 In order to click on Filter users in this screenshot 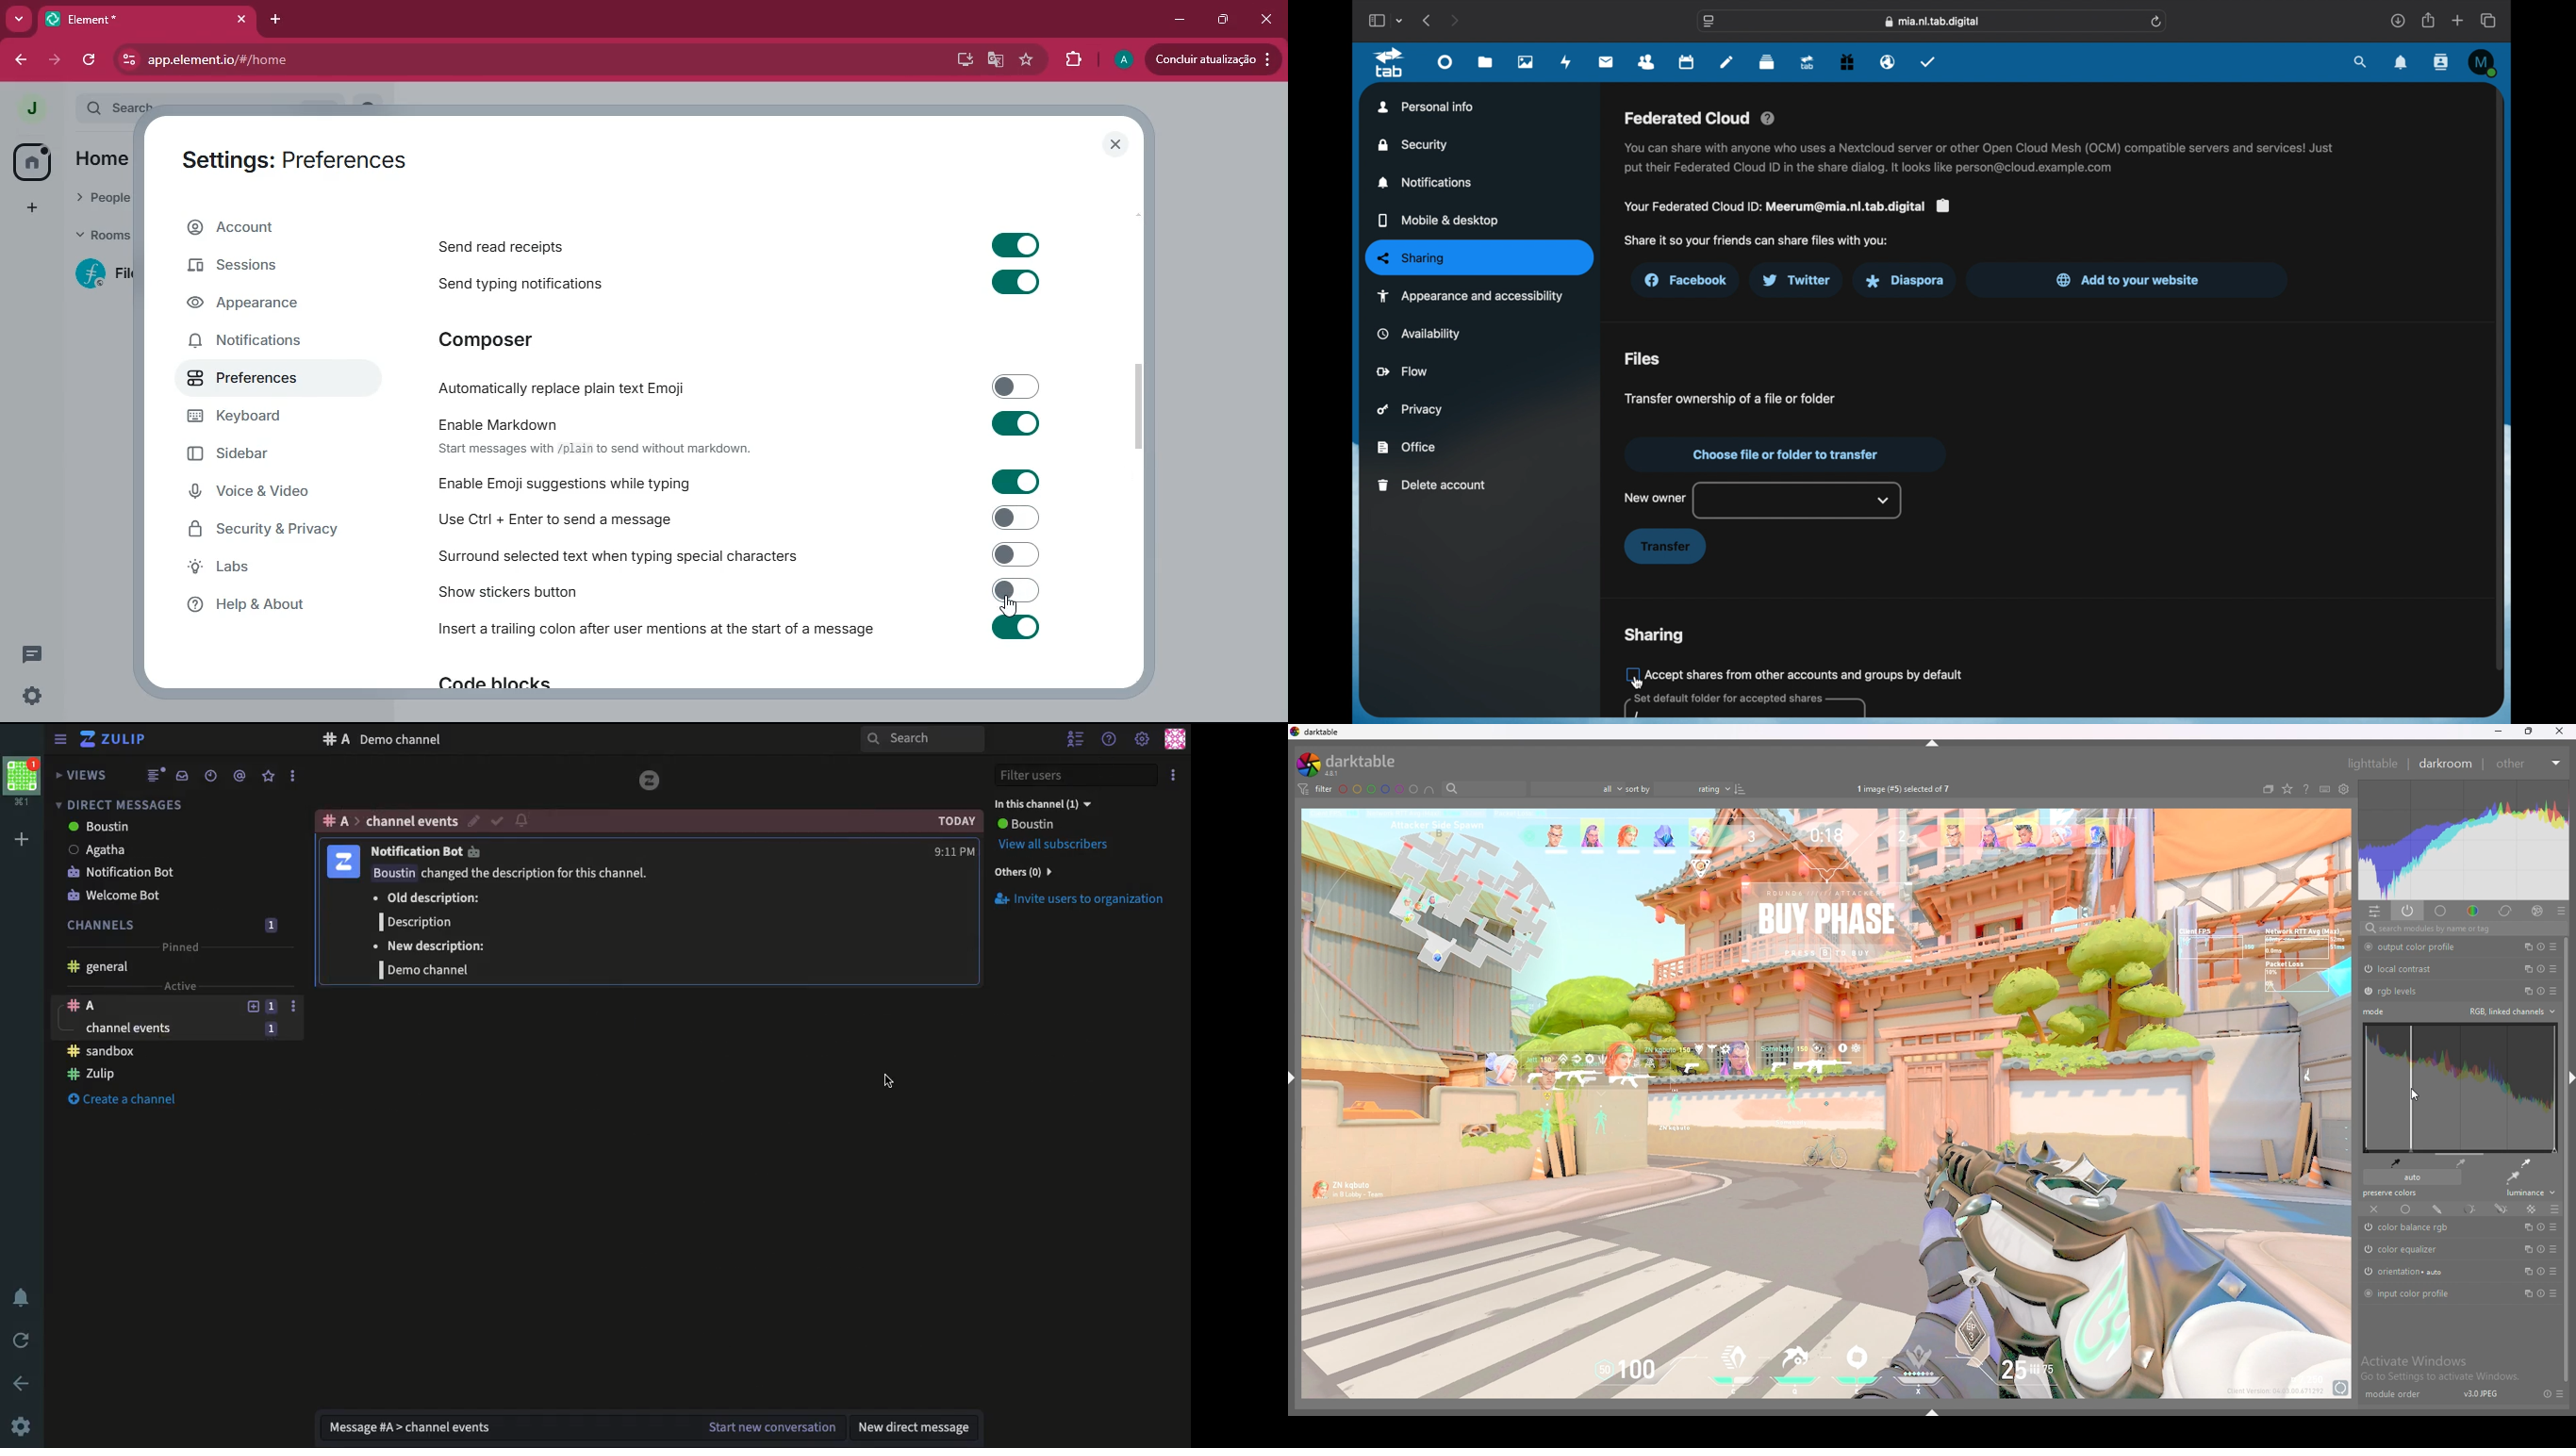, I will do `click(1076, 776)`.